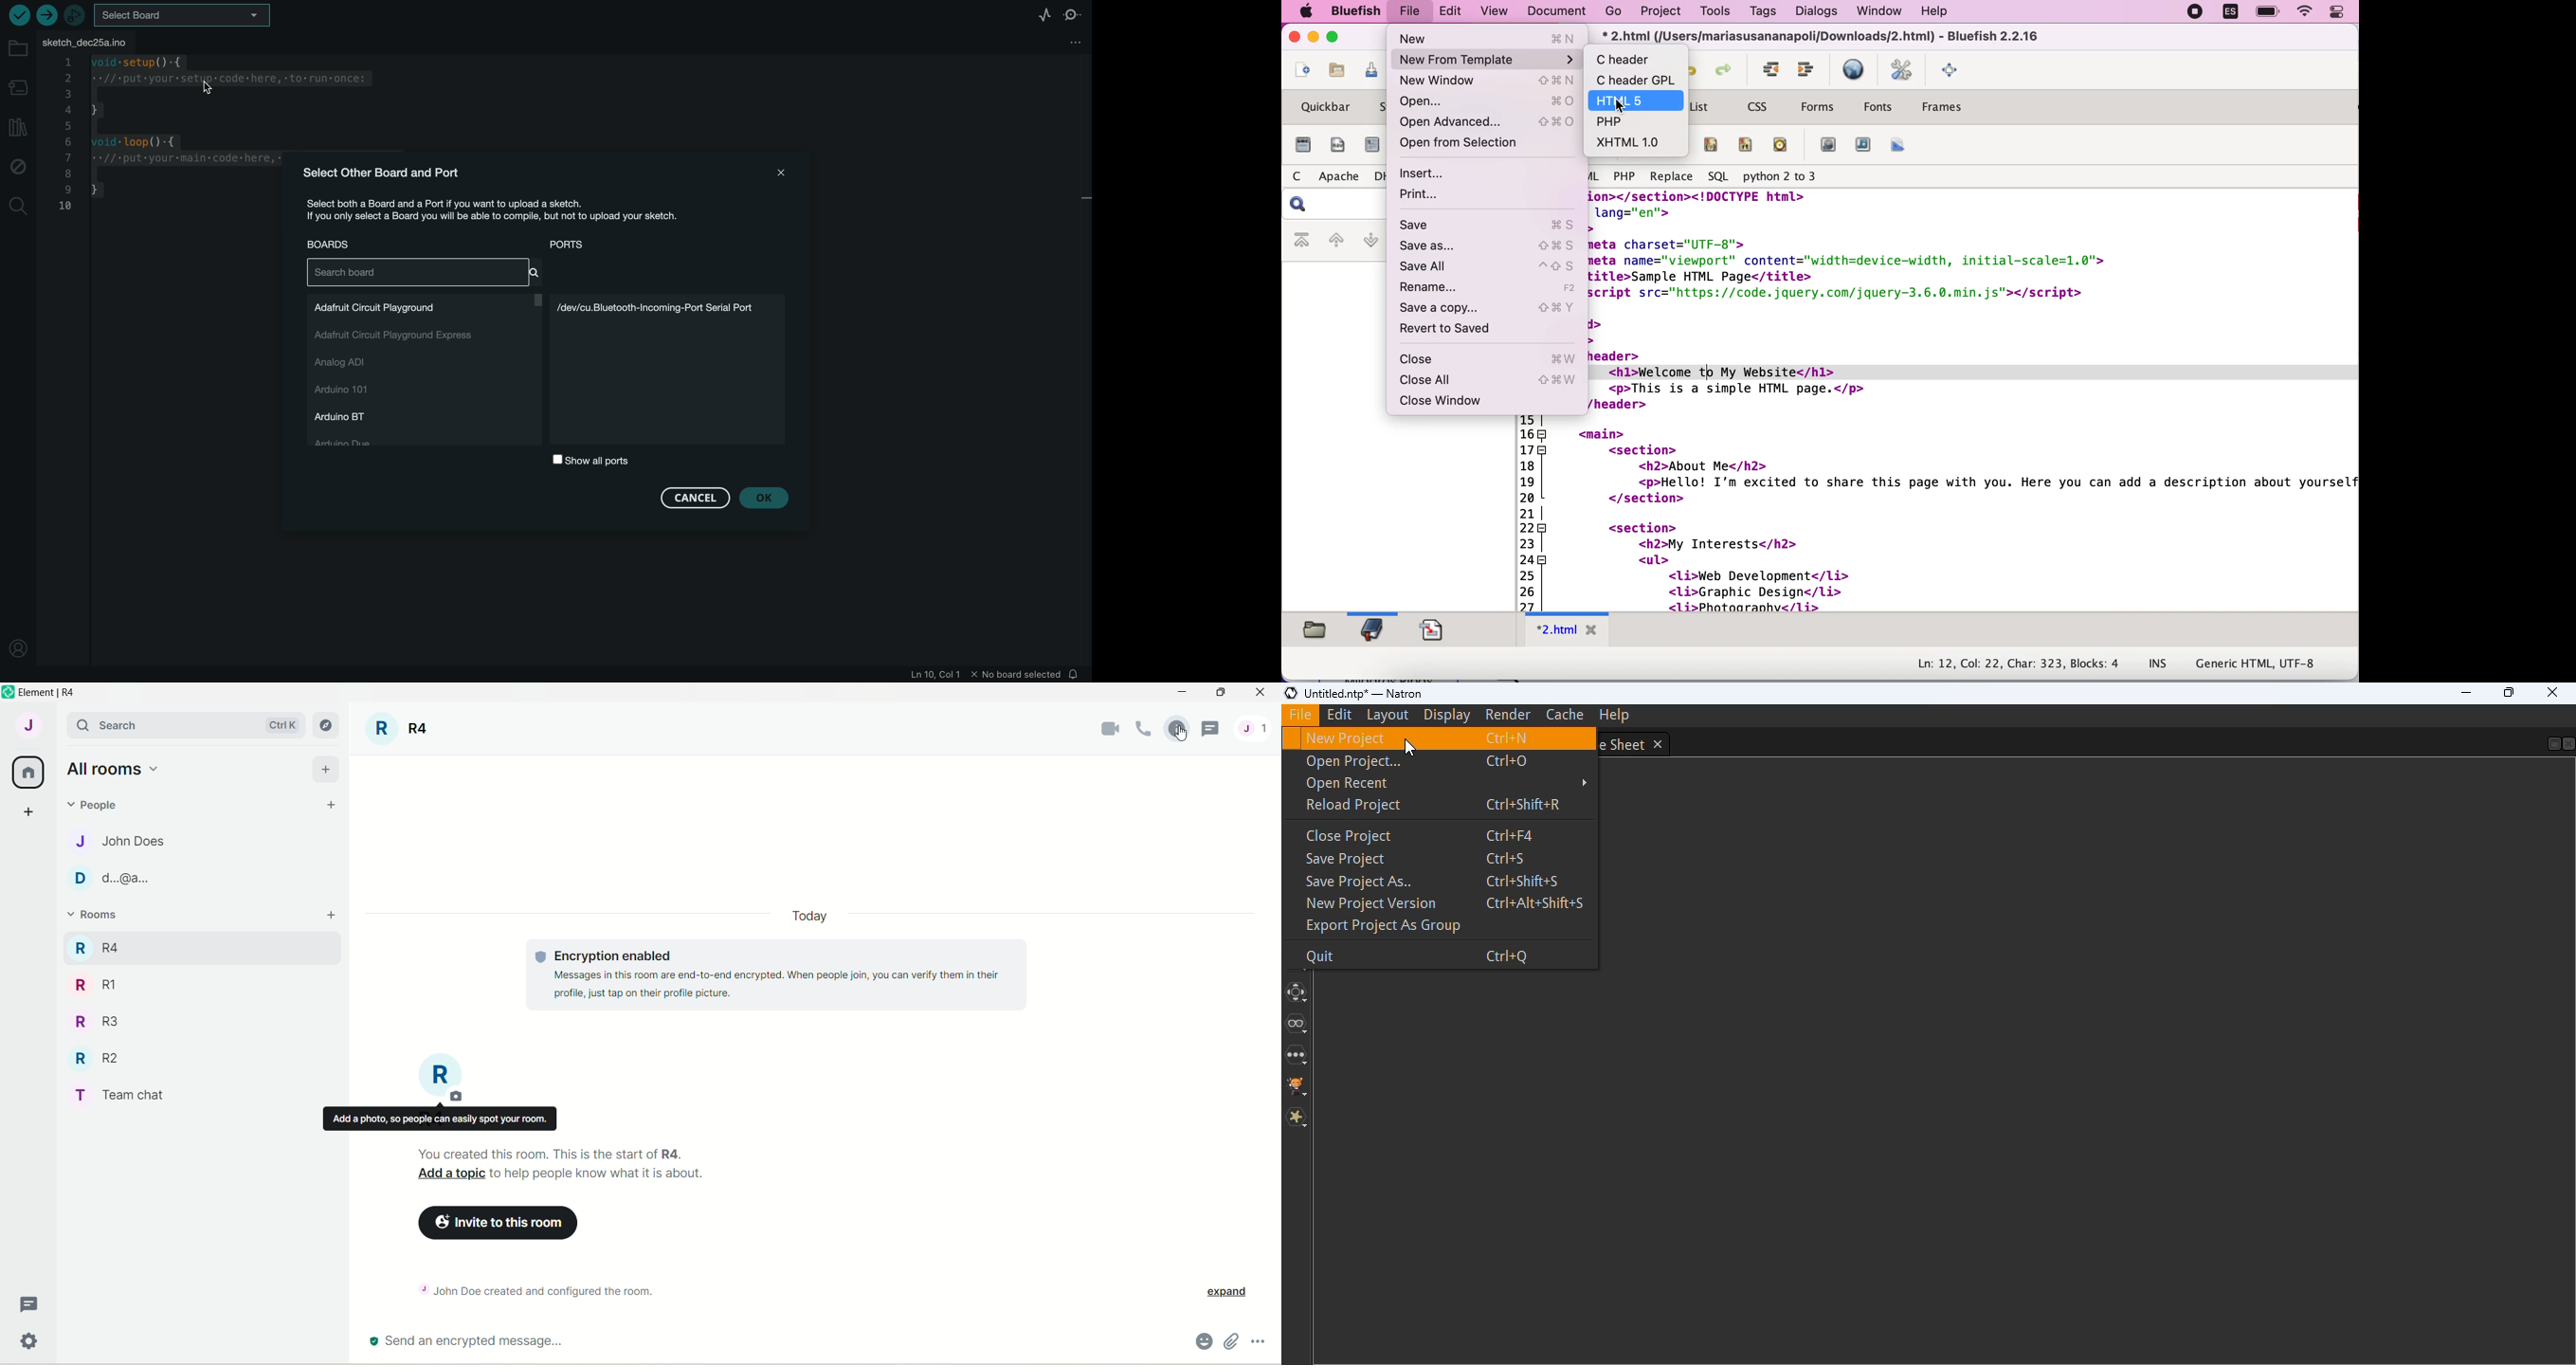 The height and width of the screenshot is (1372, 2576). What do you see at coordinates (122, 725) in the screenshot?
I see `search` at bounding box center [122, 725].